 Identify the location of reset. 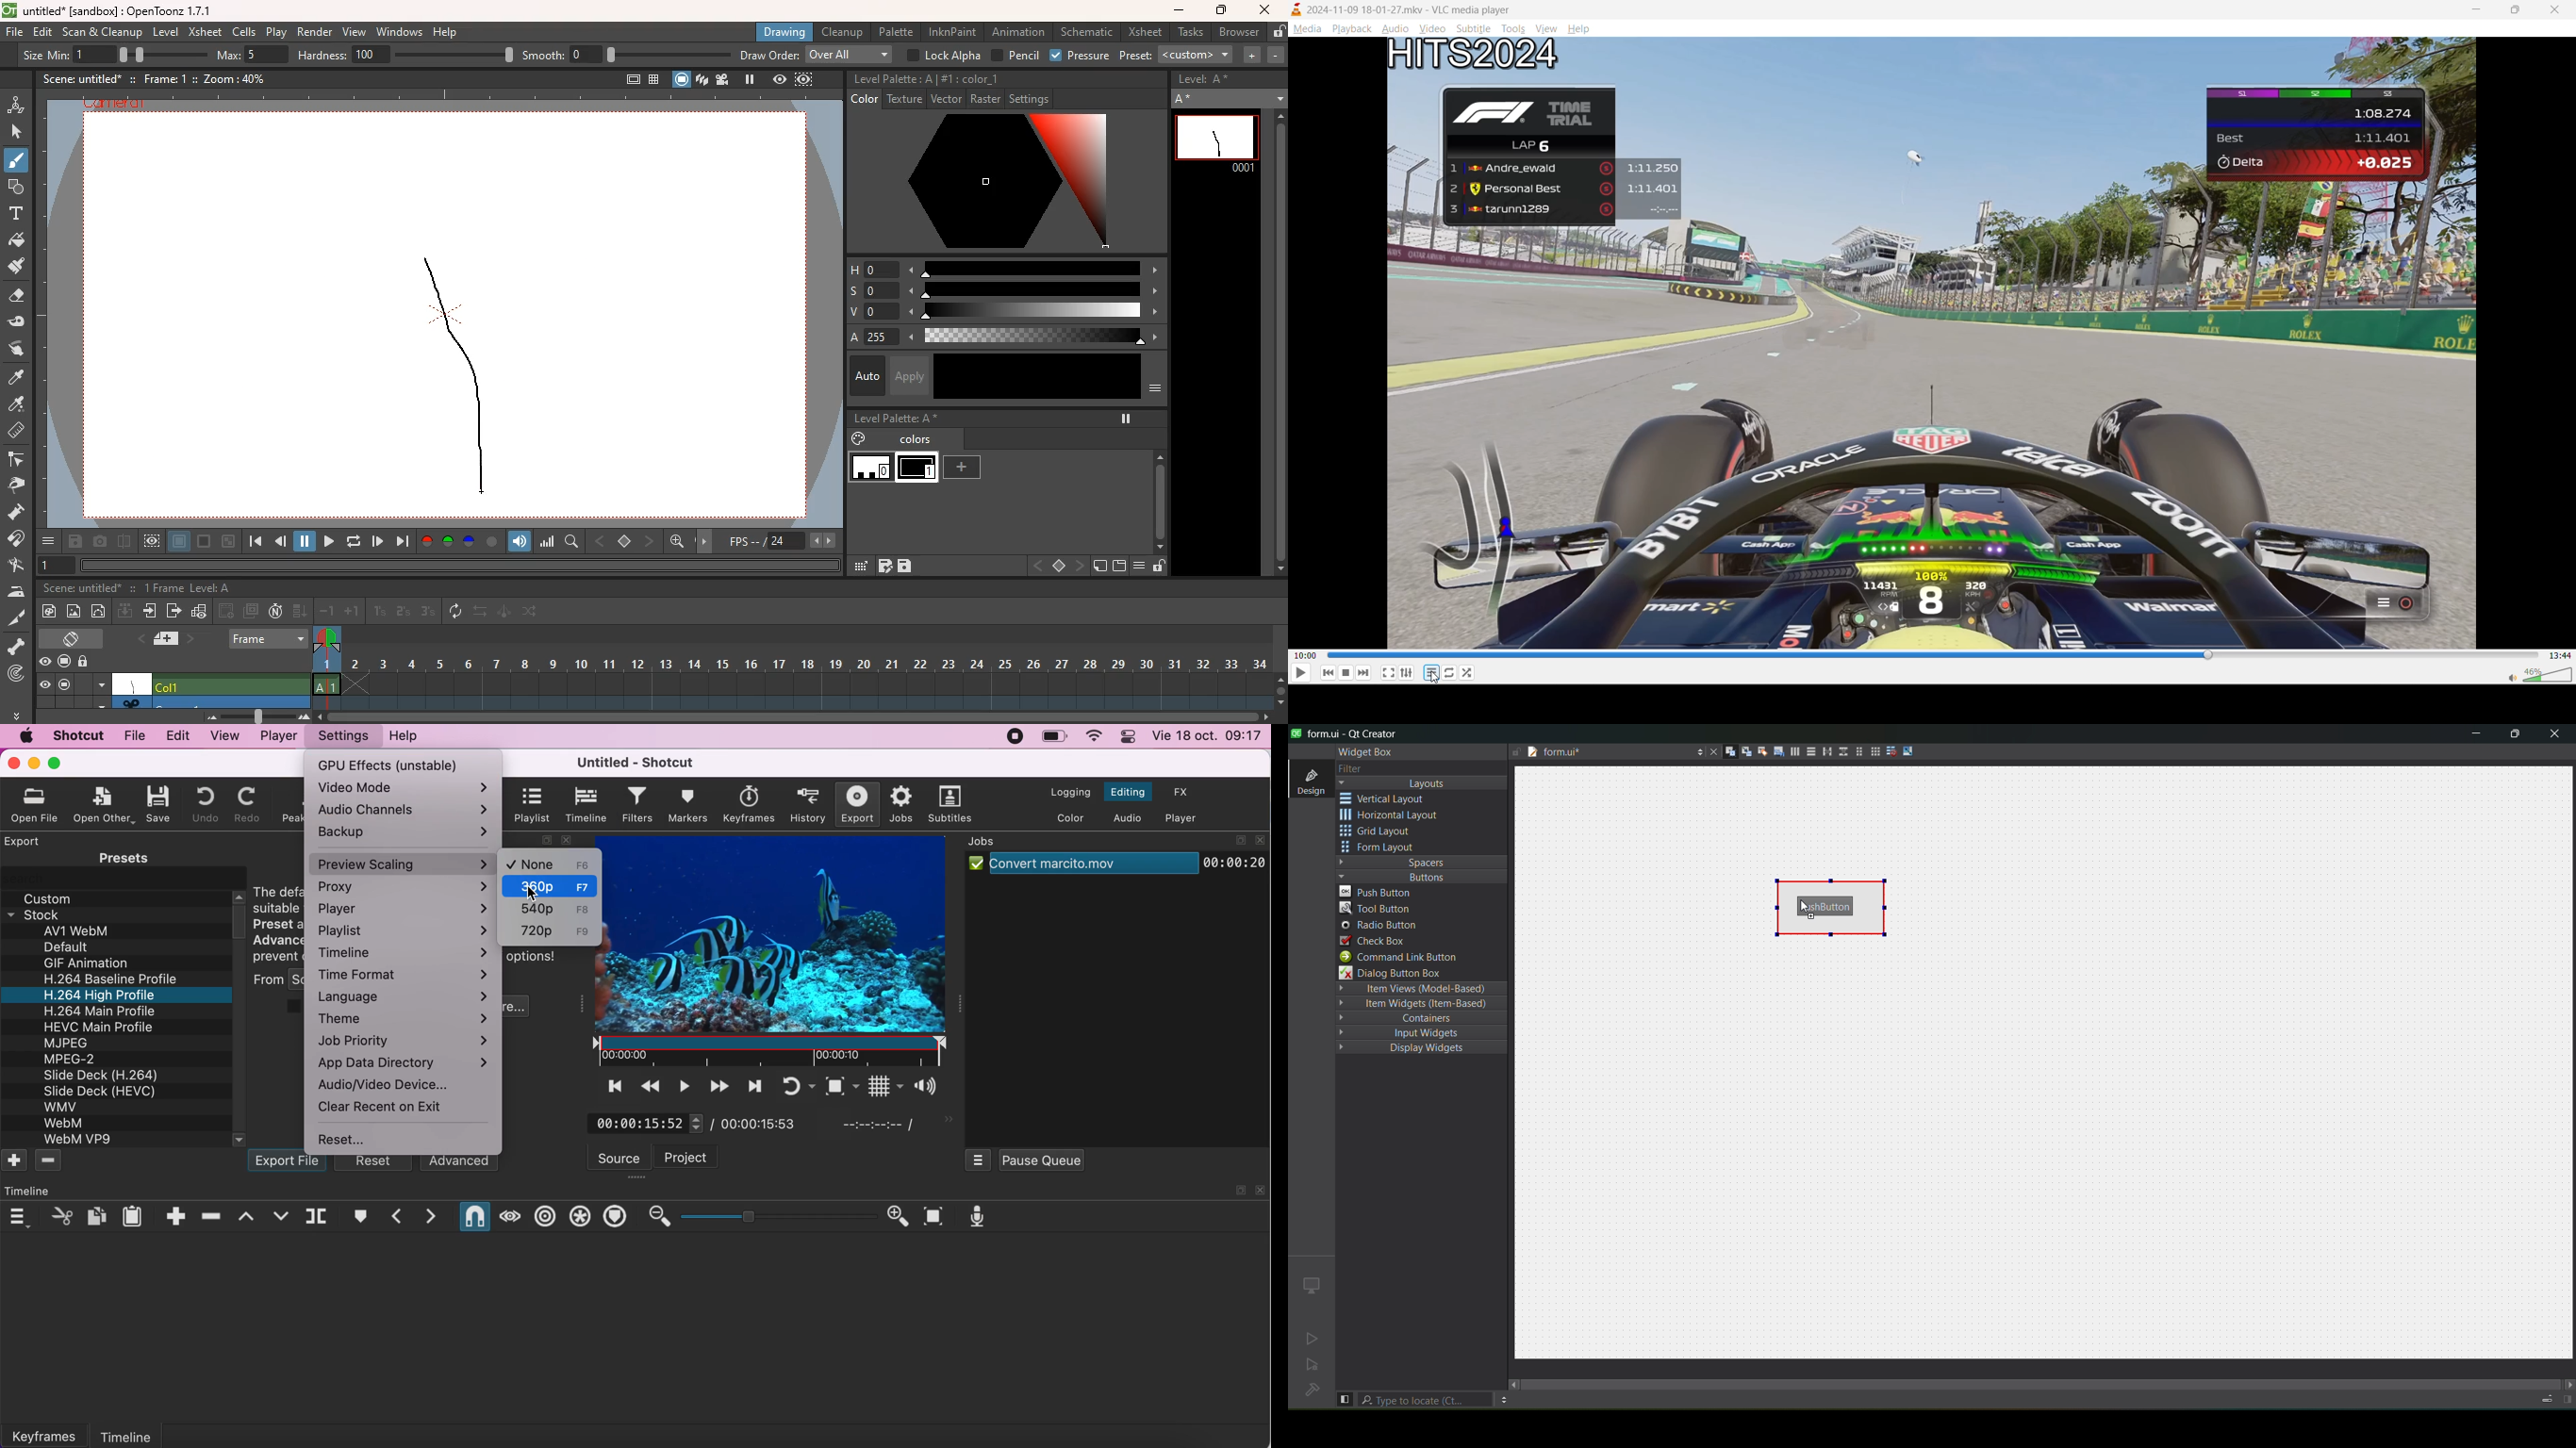
(377, 1163).